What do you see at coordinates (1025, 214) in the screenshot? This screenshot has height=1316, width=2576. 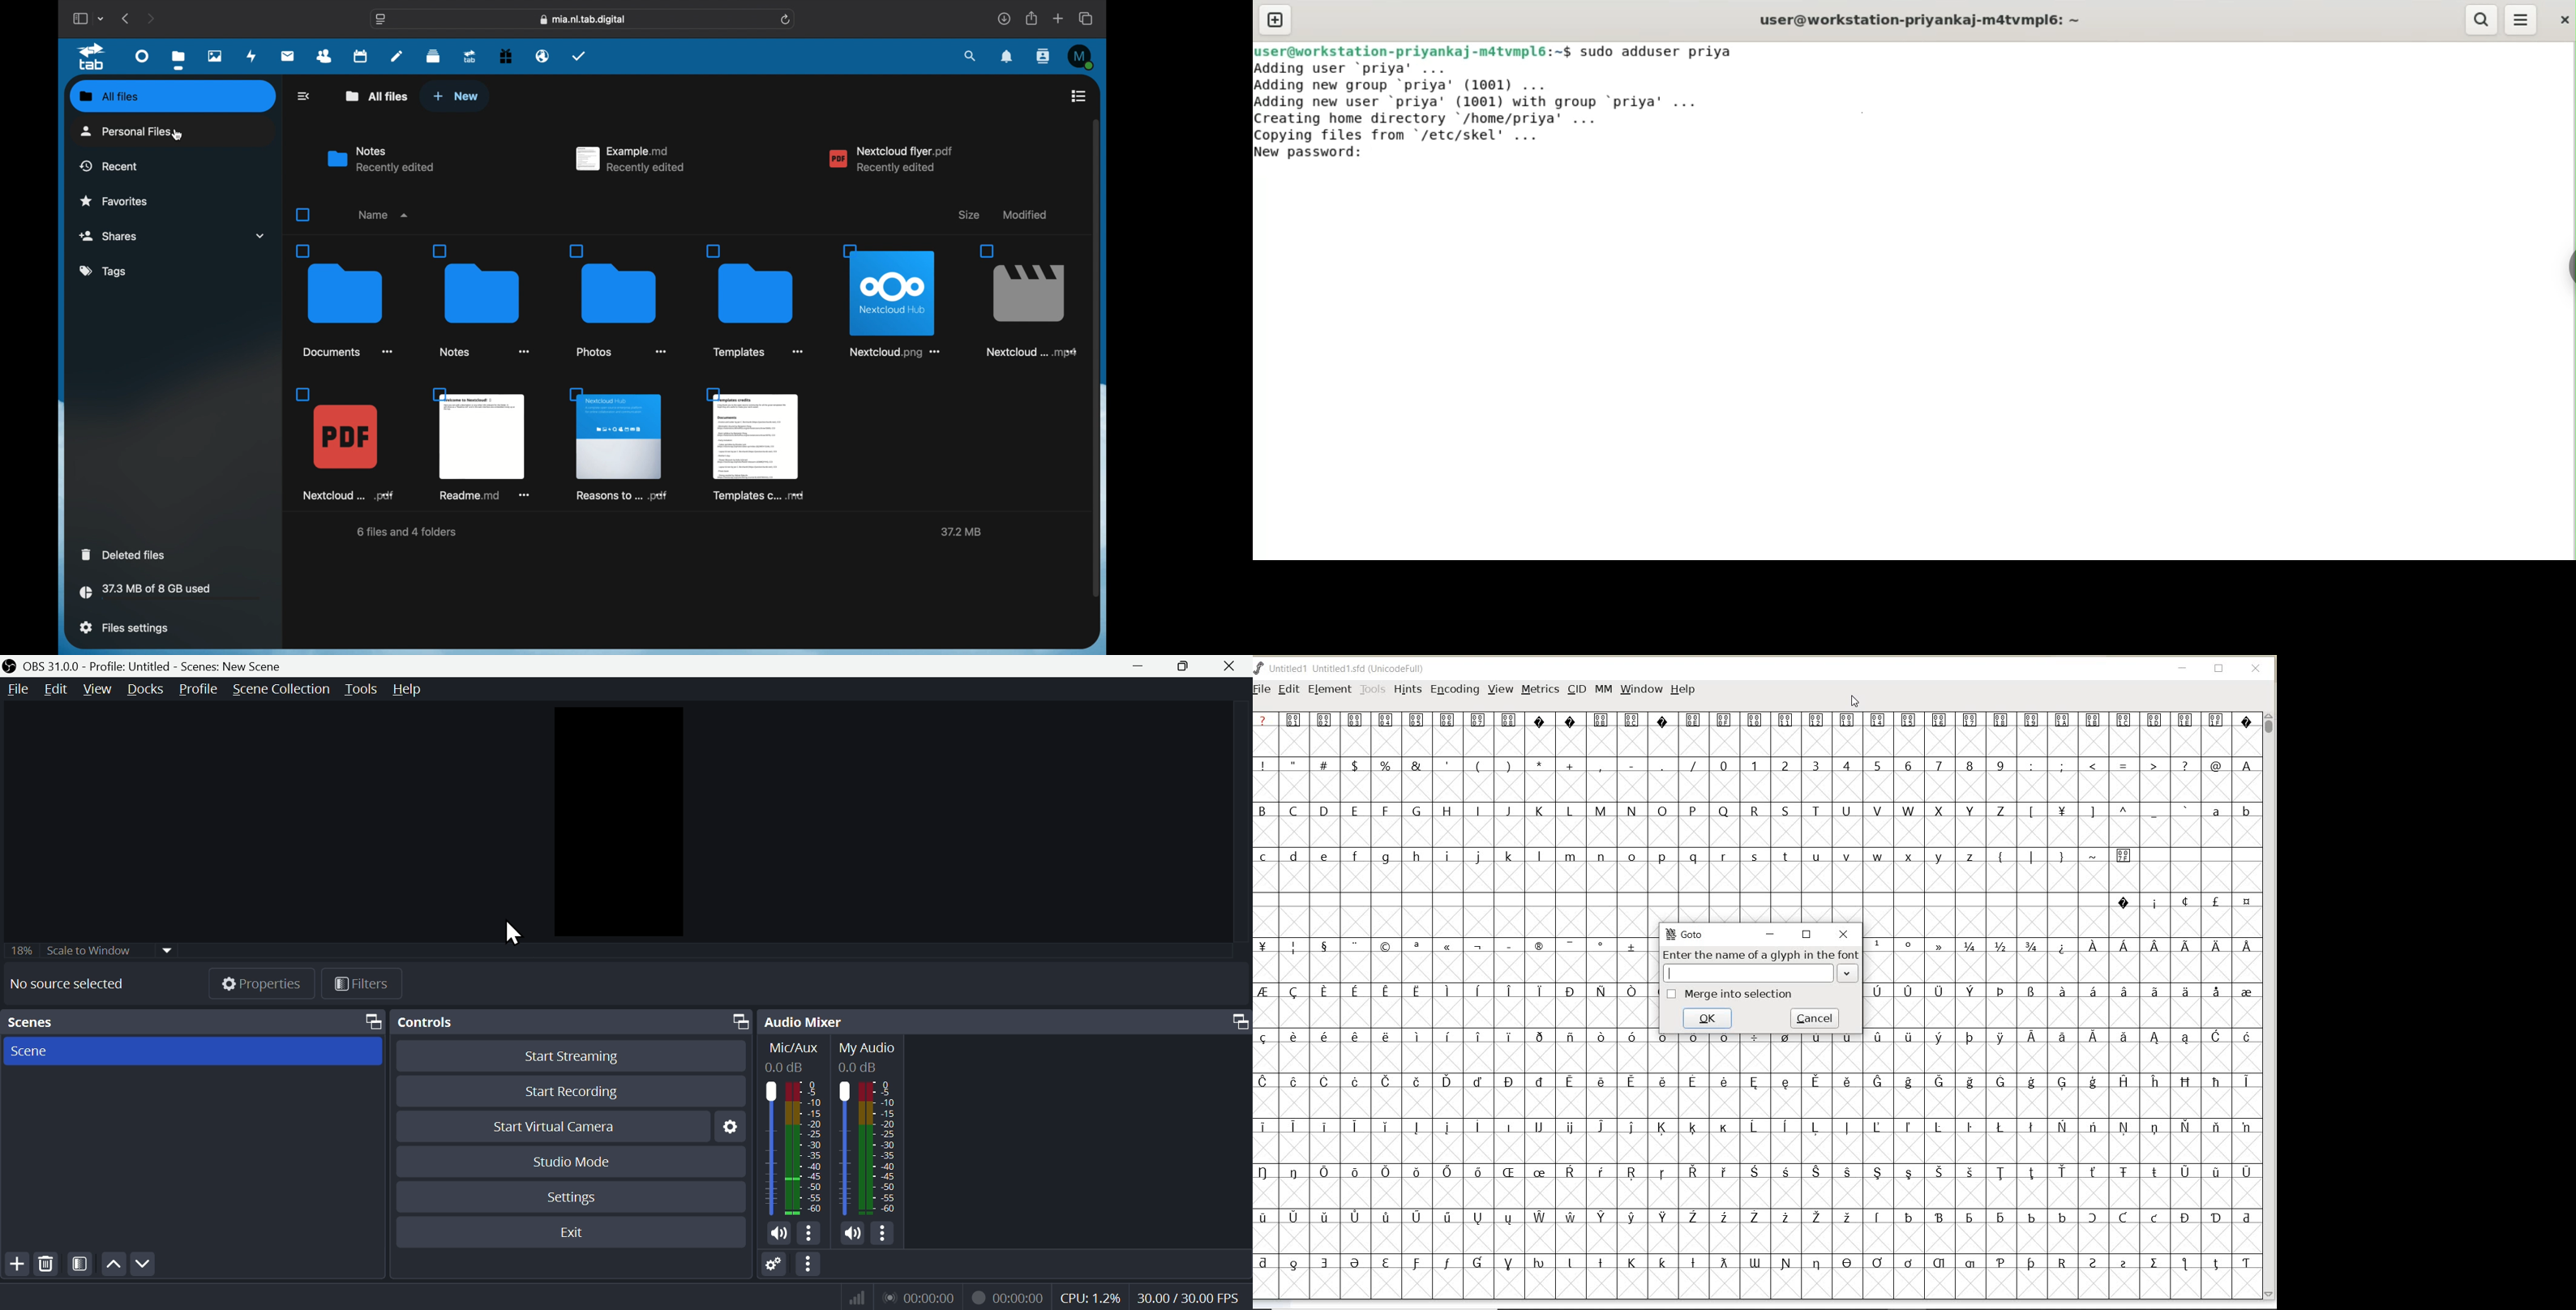 I see `modified` at bounding box center [1025, 214].